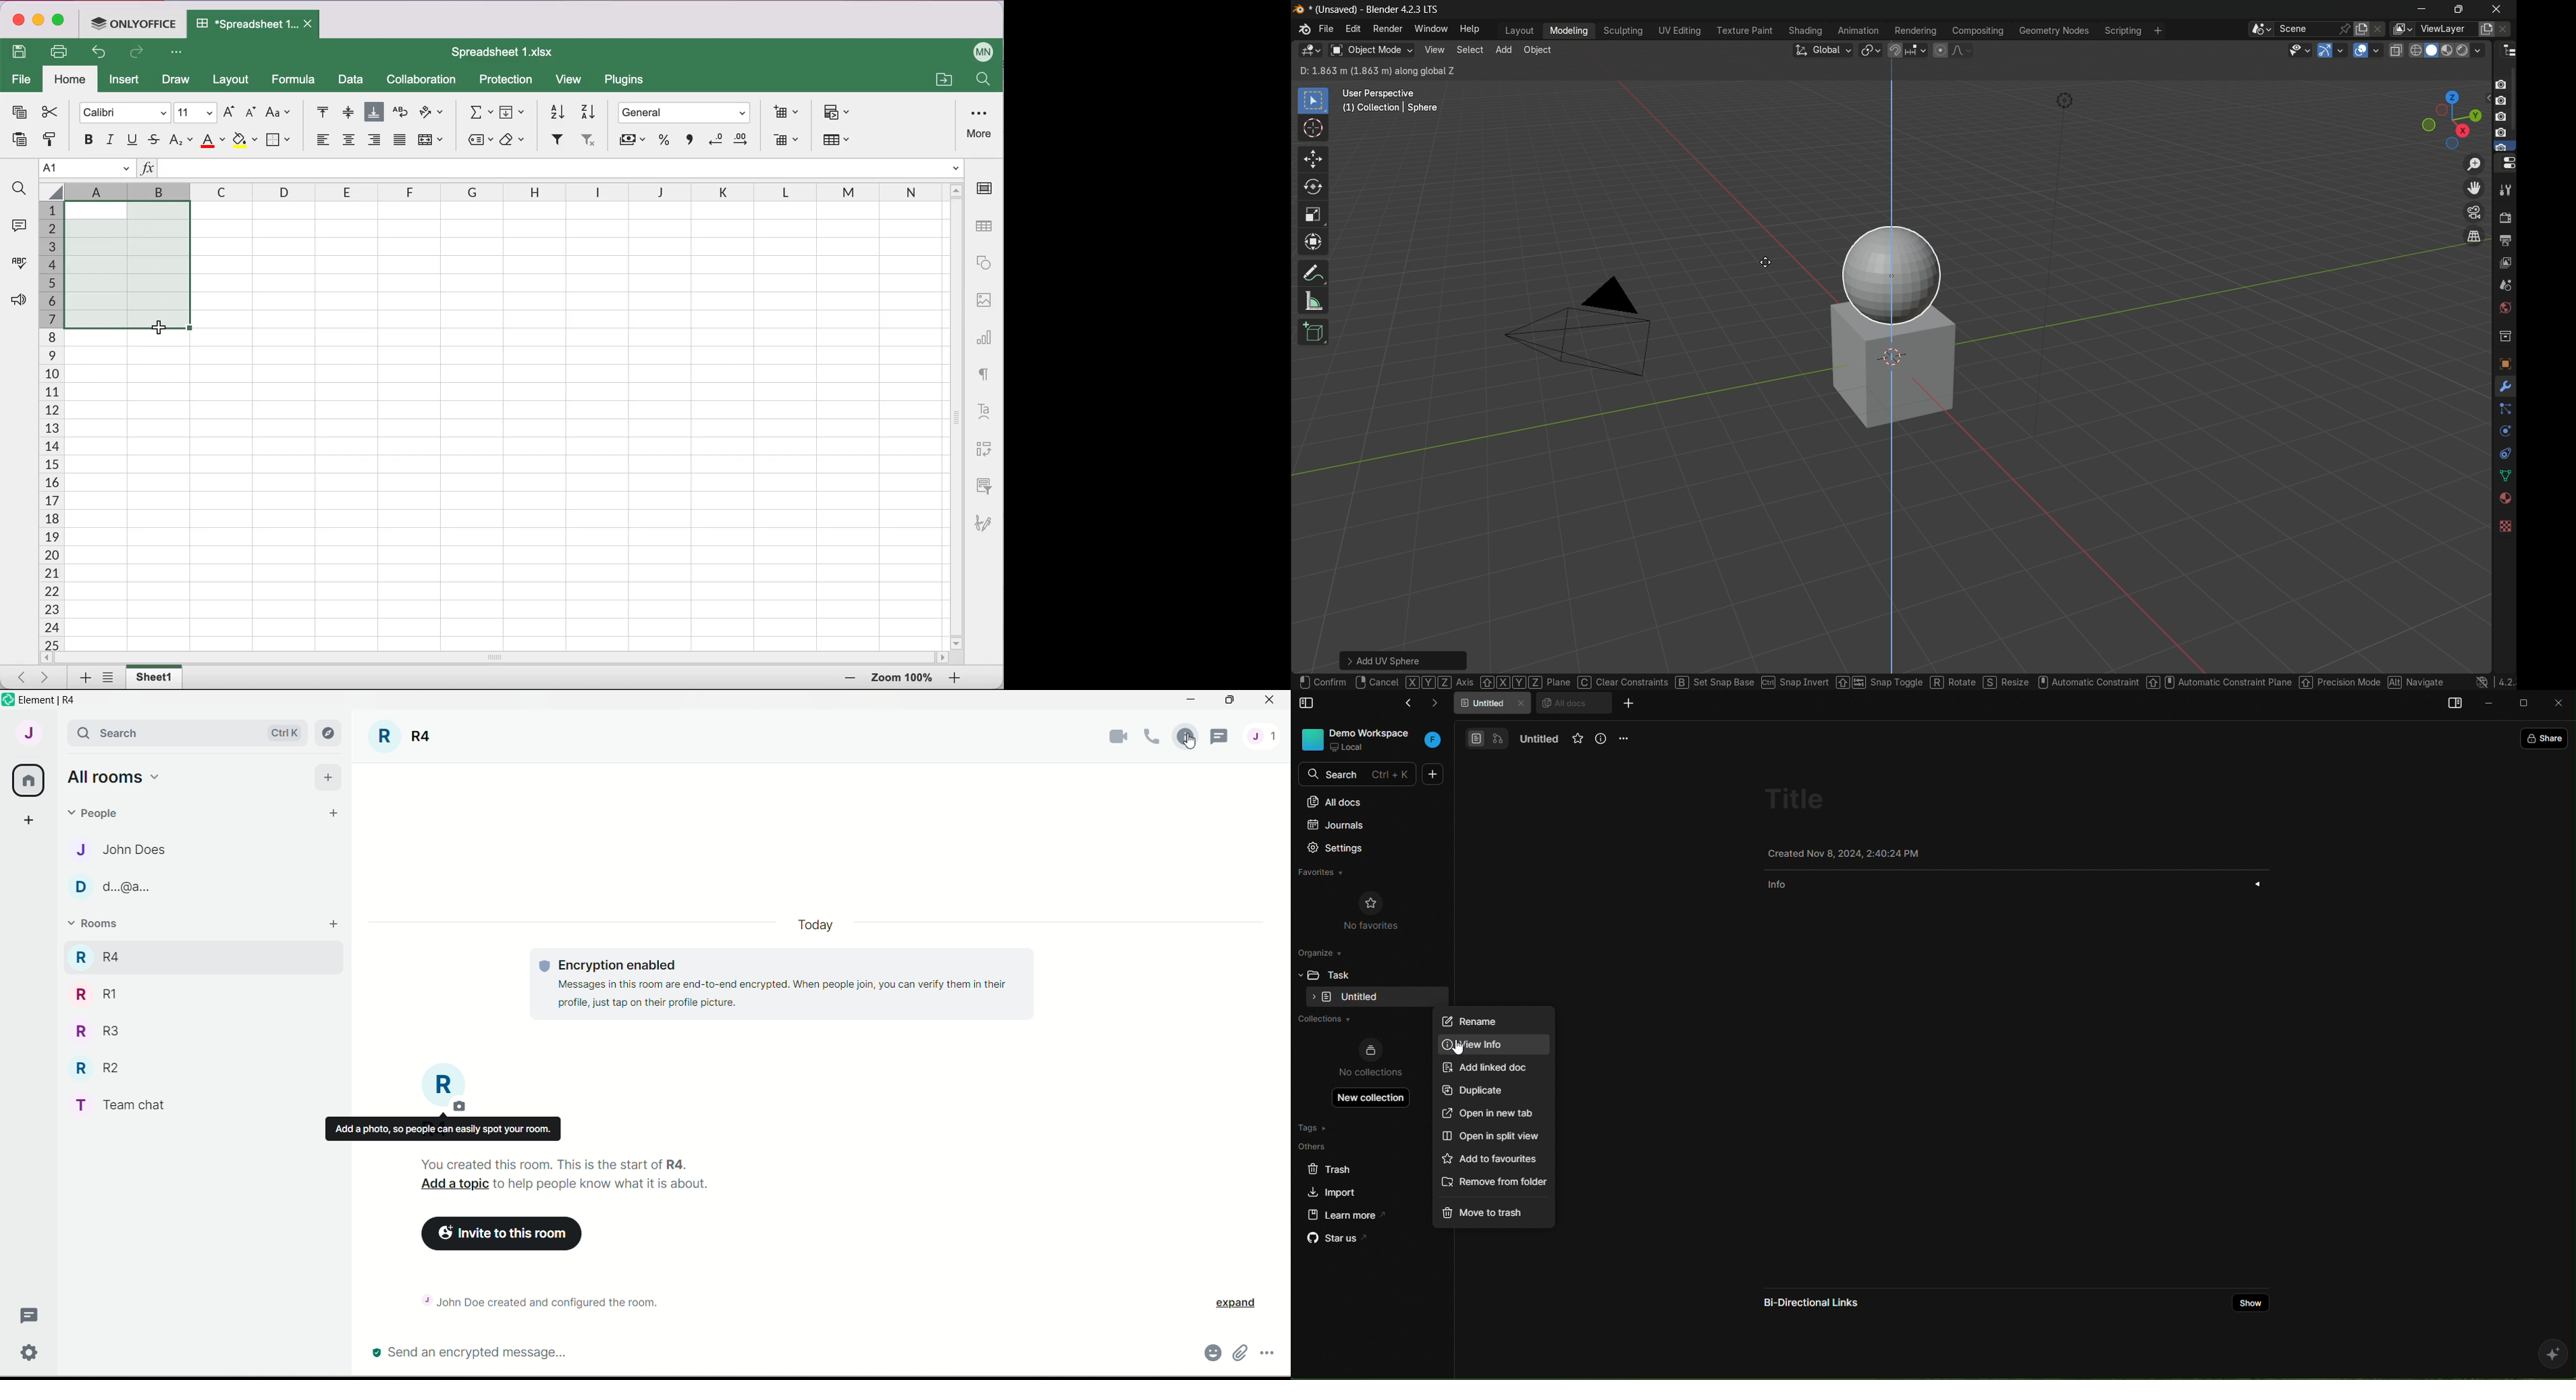 This screenshot has height=1400, width=2576. I want to click on logo, so click(8, 700).